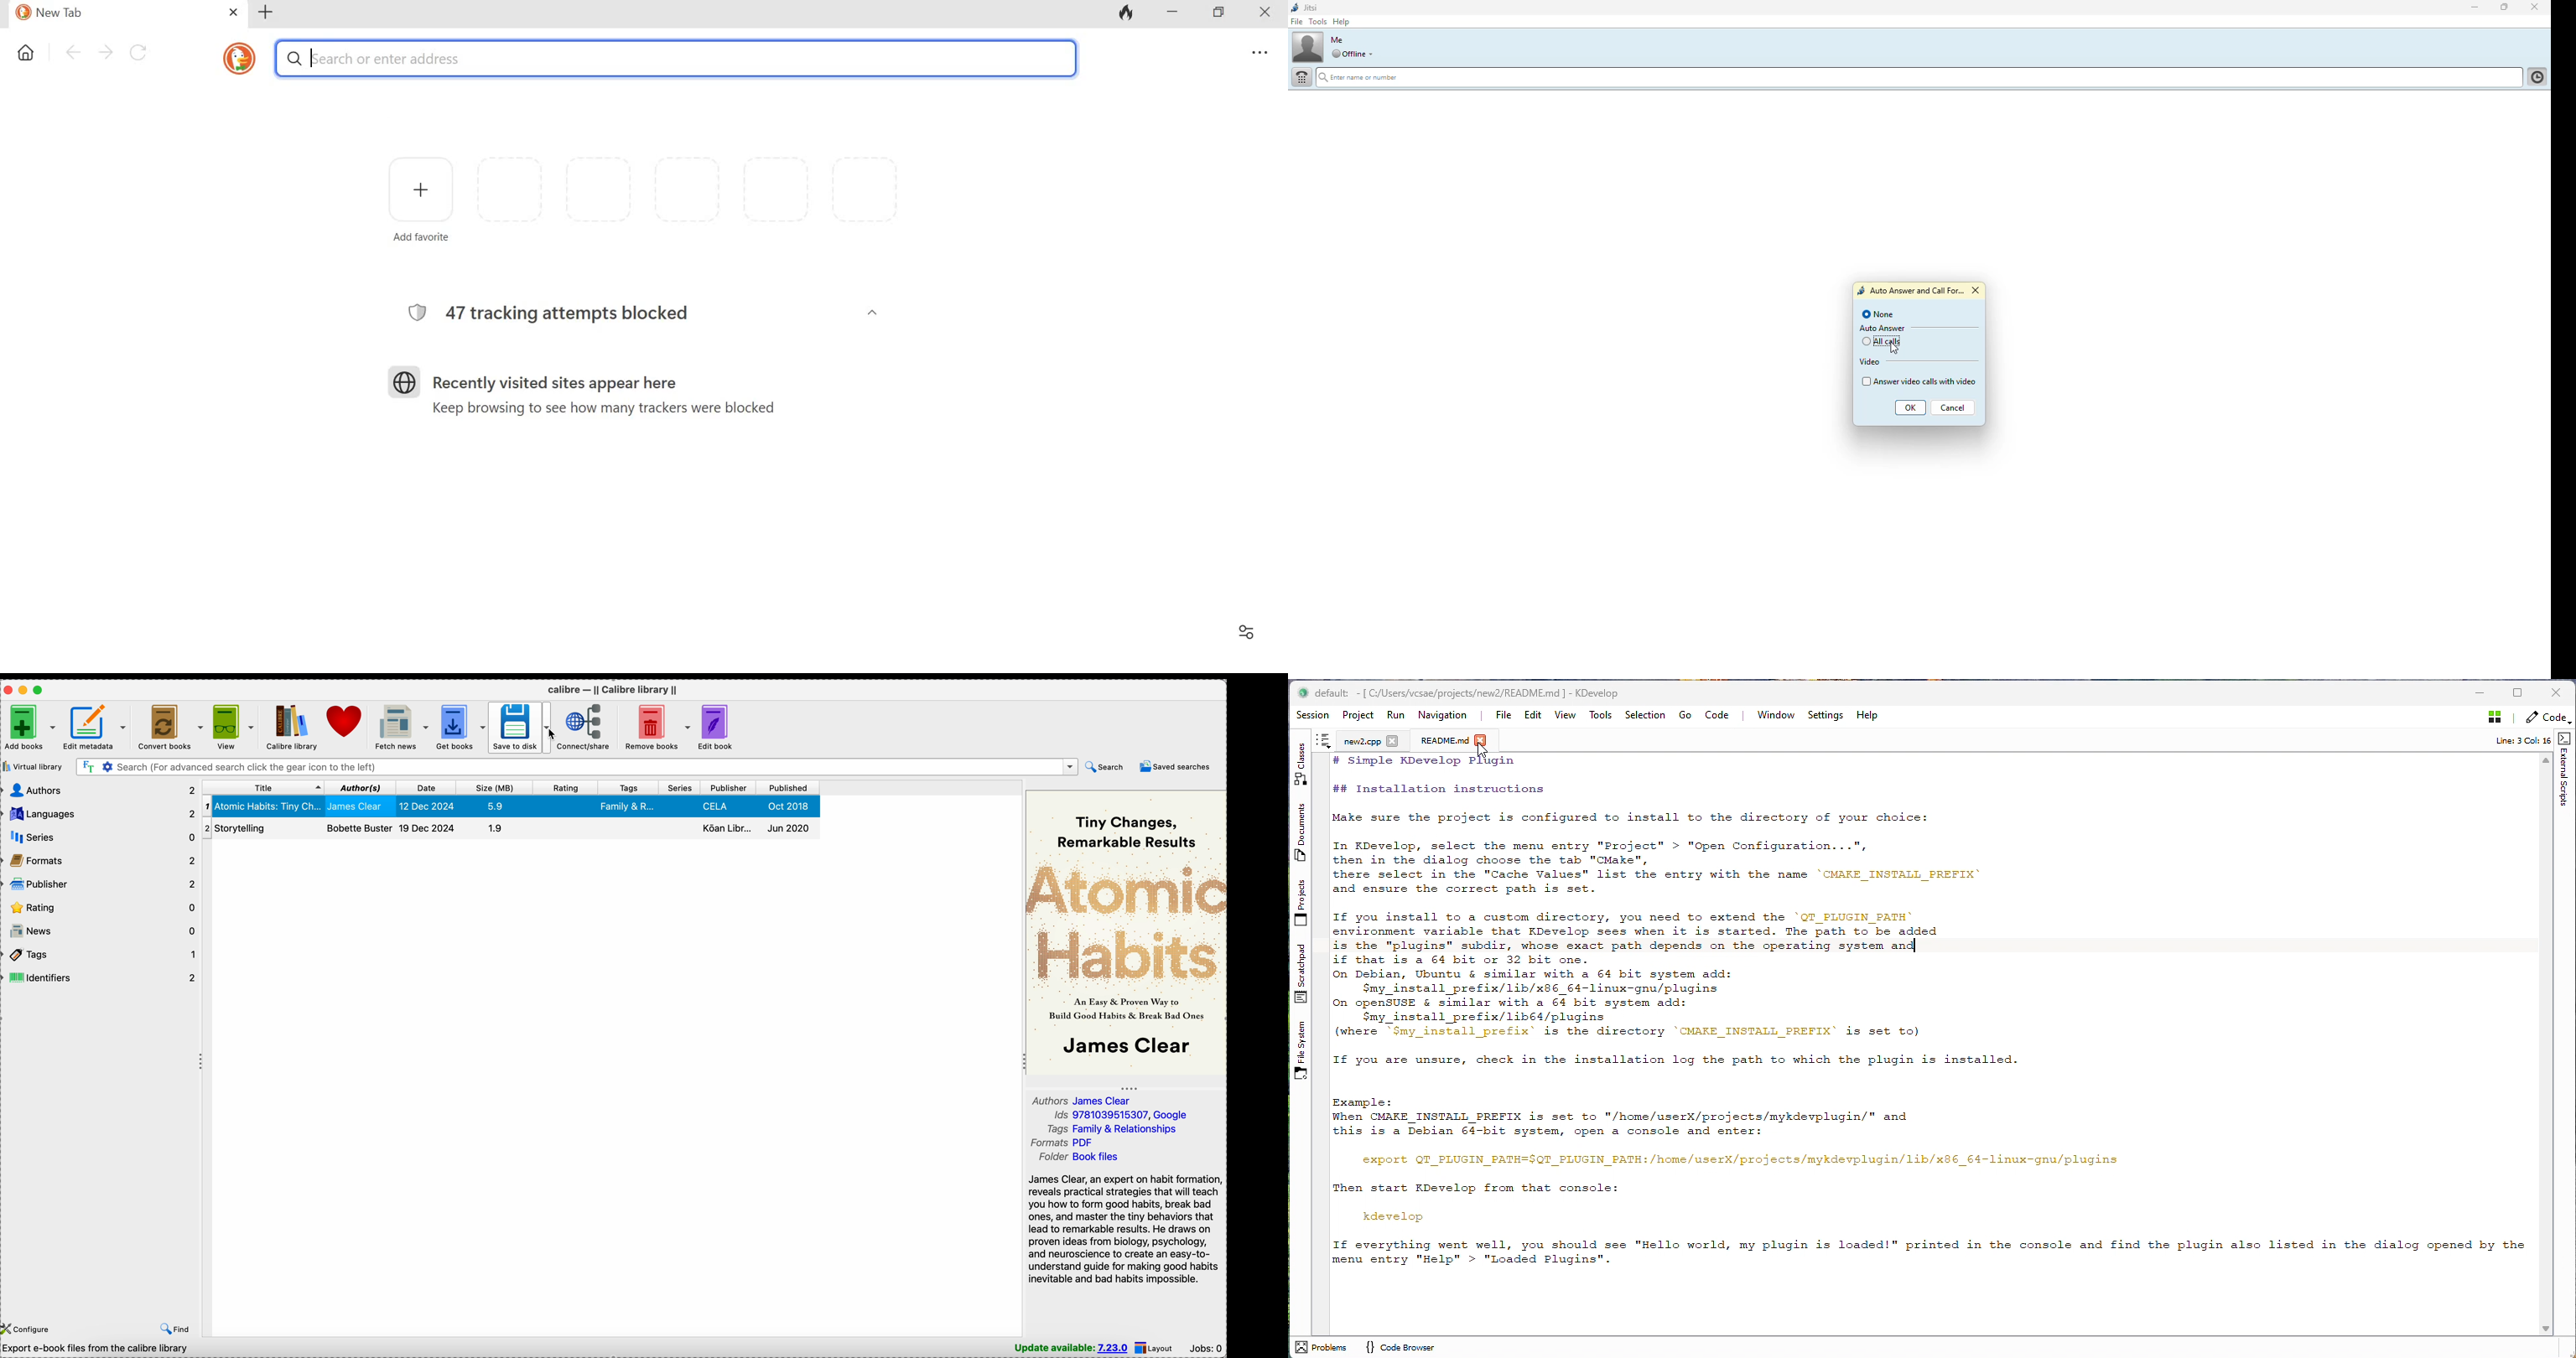  Describe the element at coordinates (1719, 716) in the screenshot. I see `Code` at that location.